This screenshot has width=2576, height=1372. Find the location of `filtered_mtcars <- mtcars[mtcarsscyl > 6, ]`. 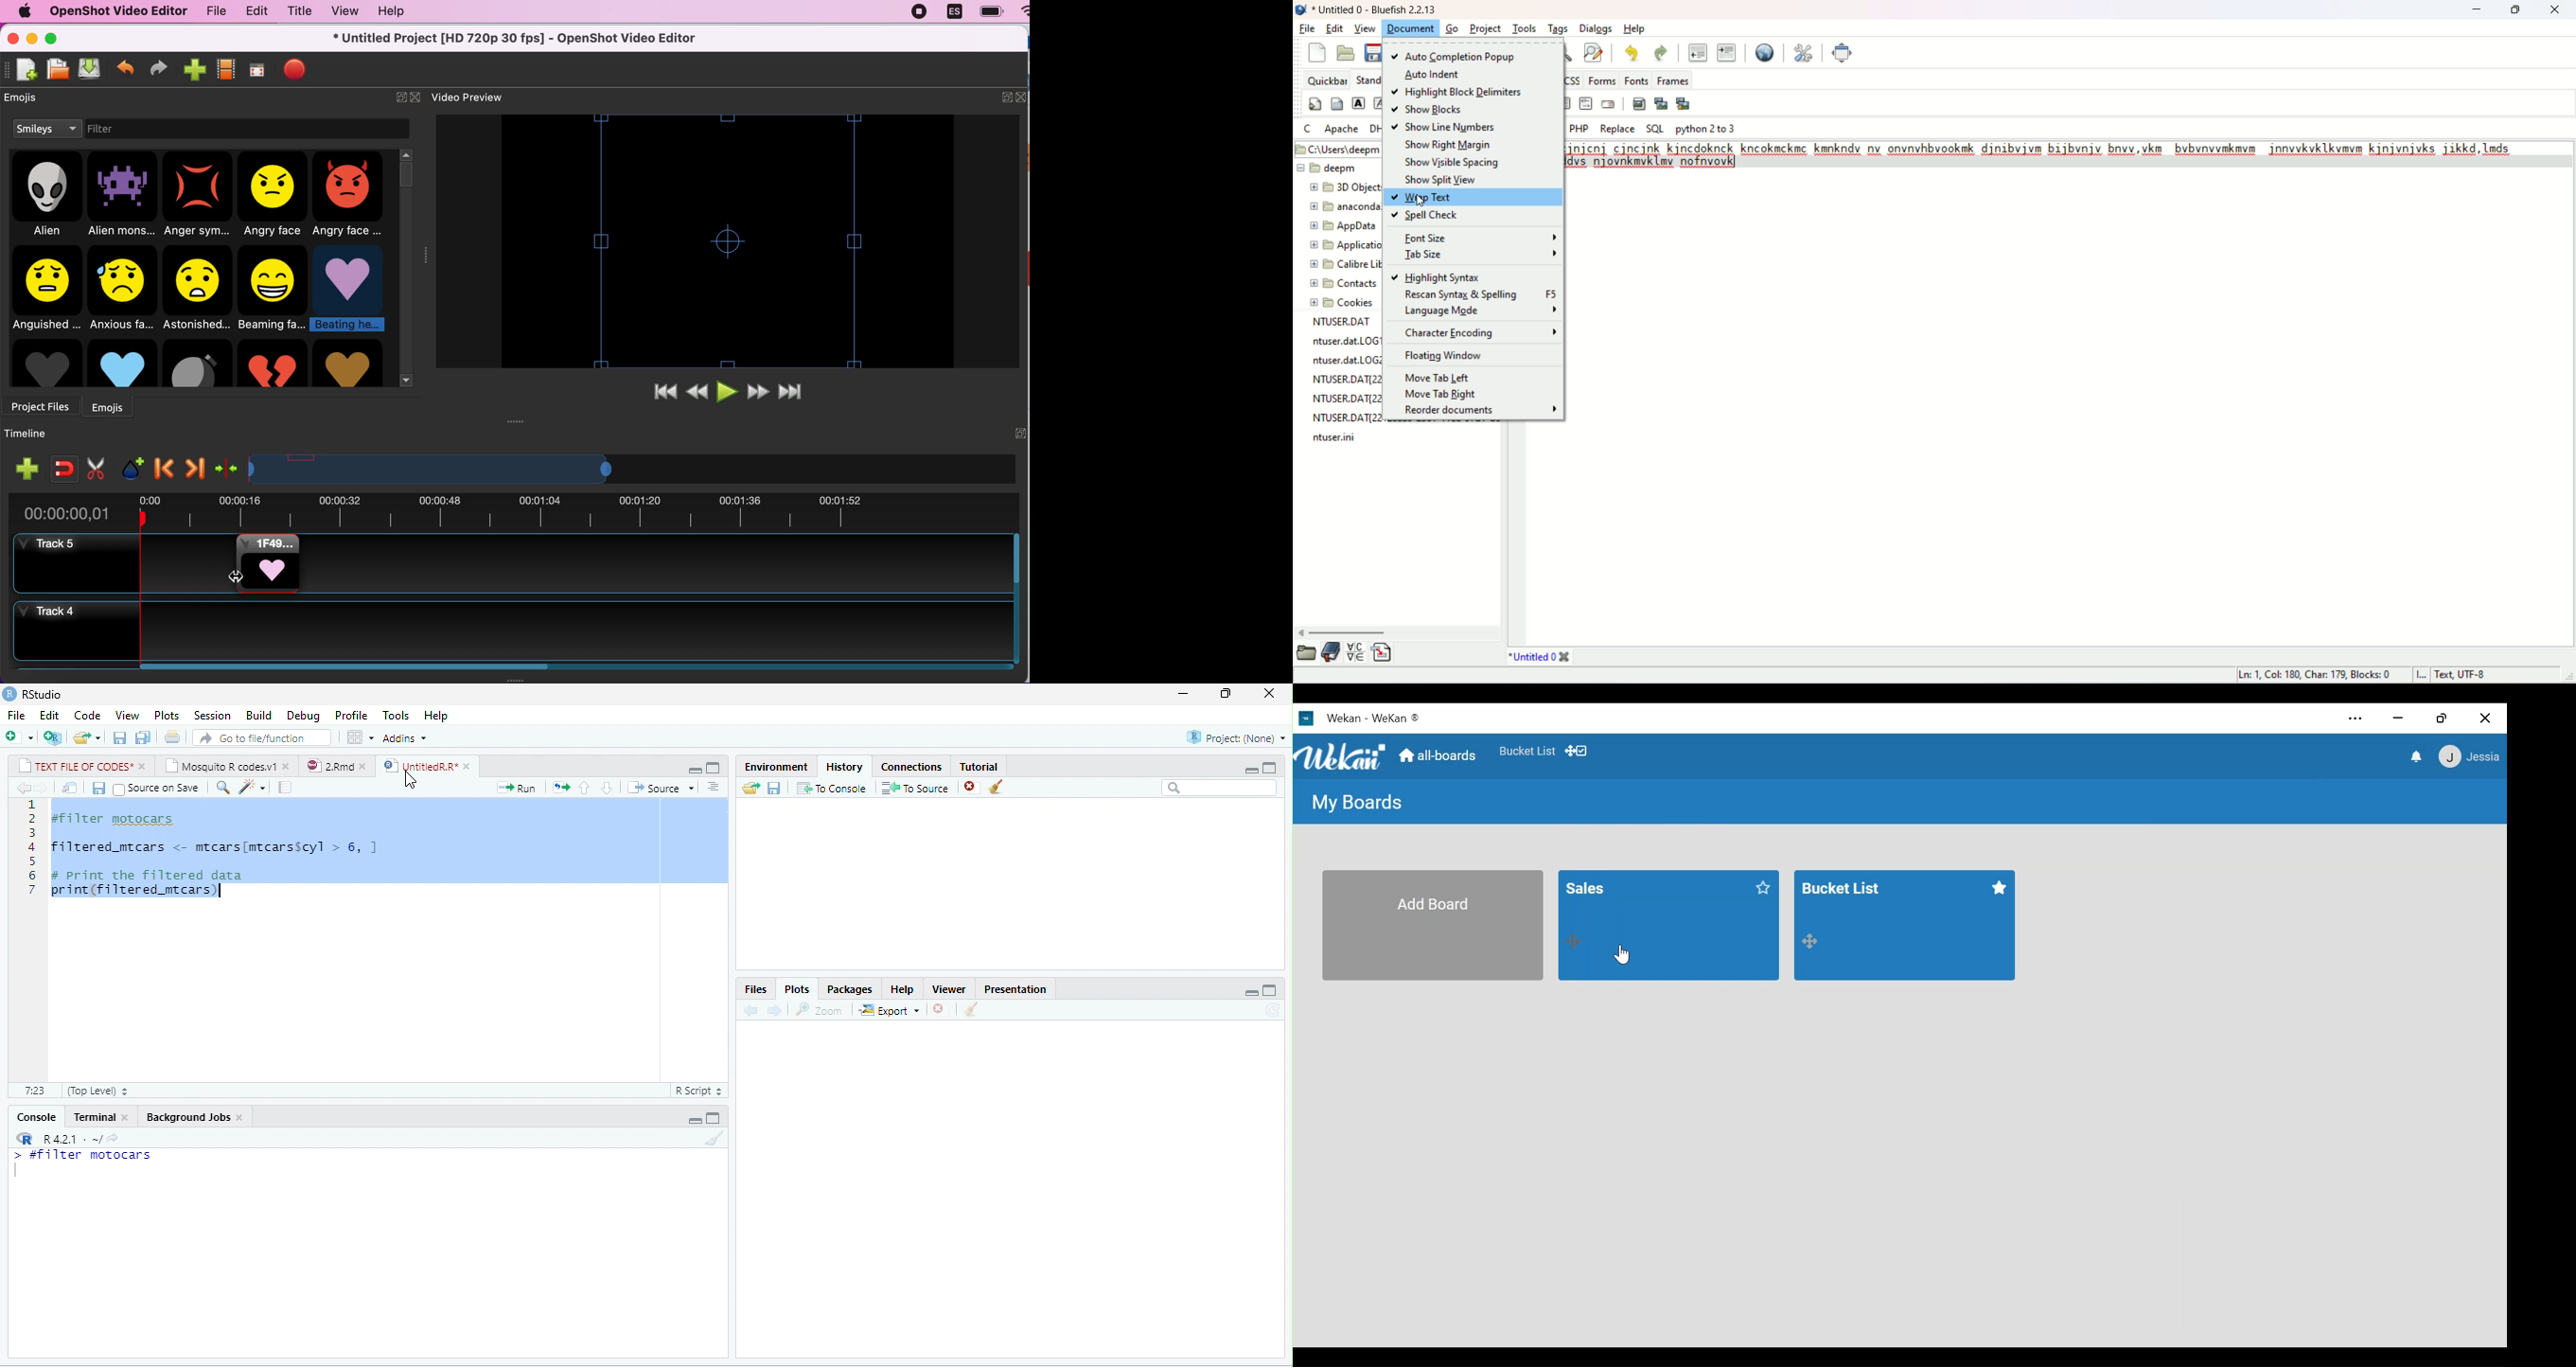

filtered_mtcars <- mtcars[mtcarsscyl > 6, ] is located at coordinates (215, 847).